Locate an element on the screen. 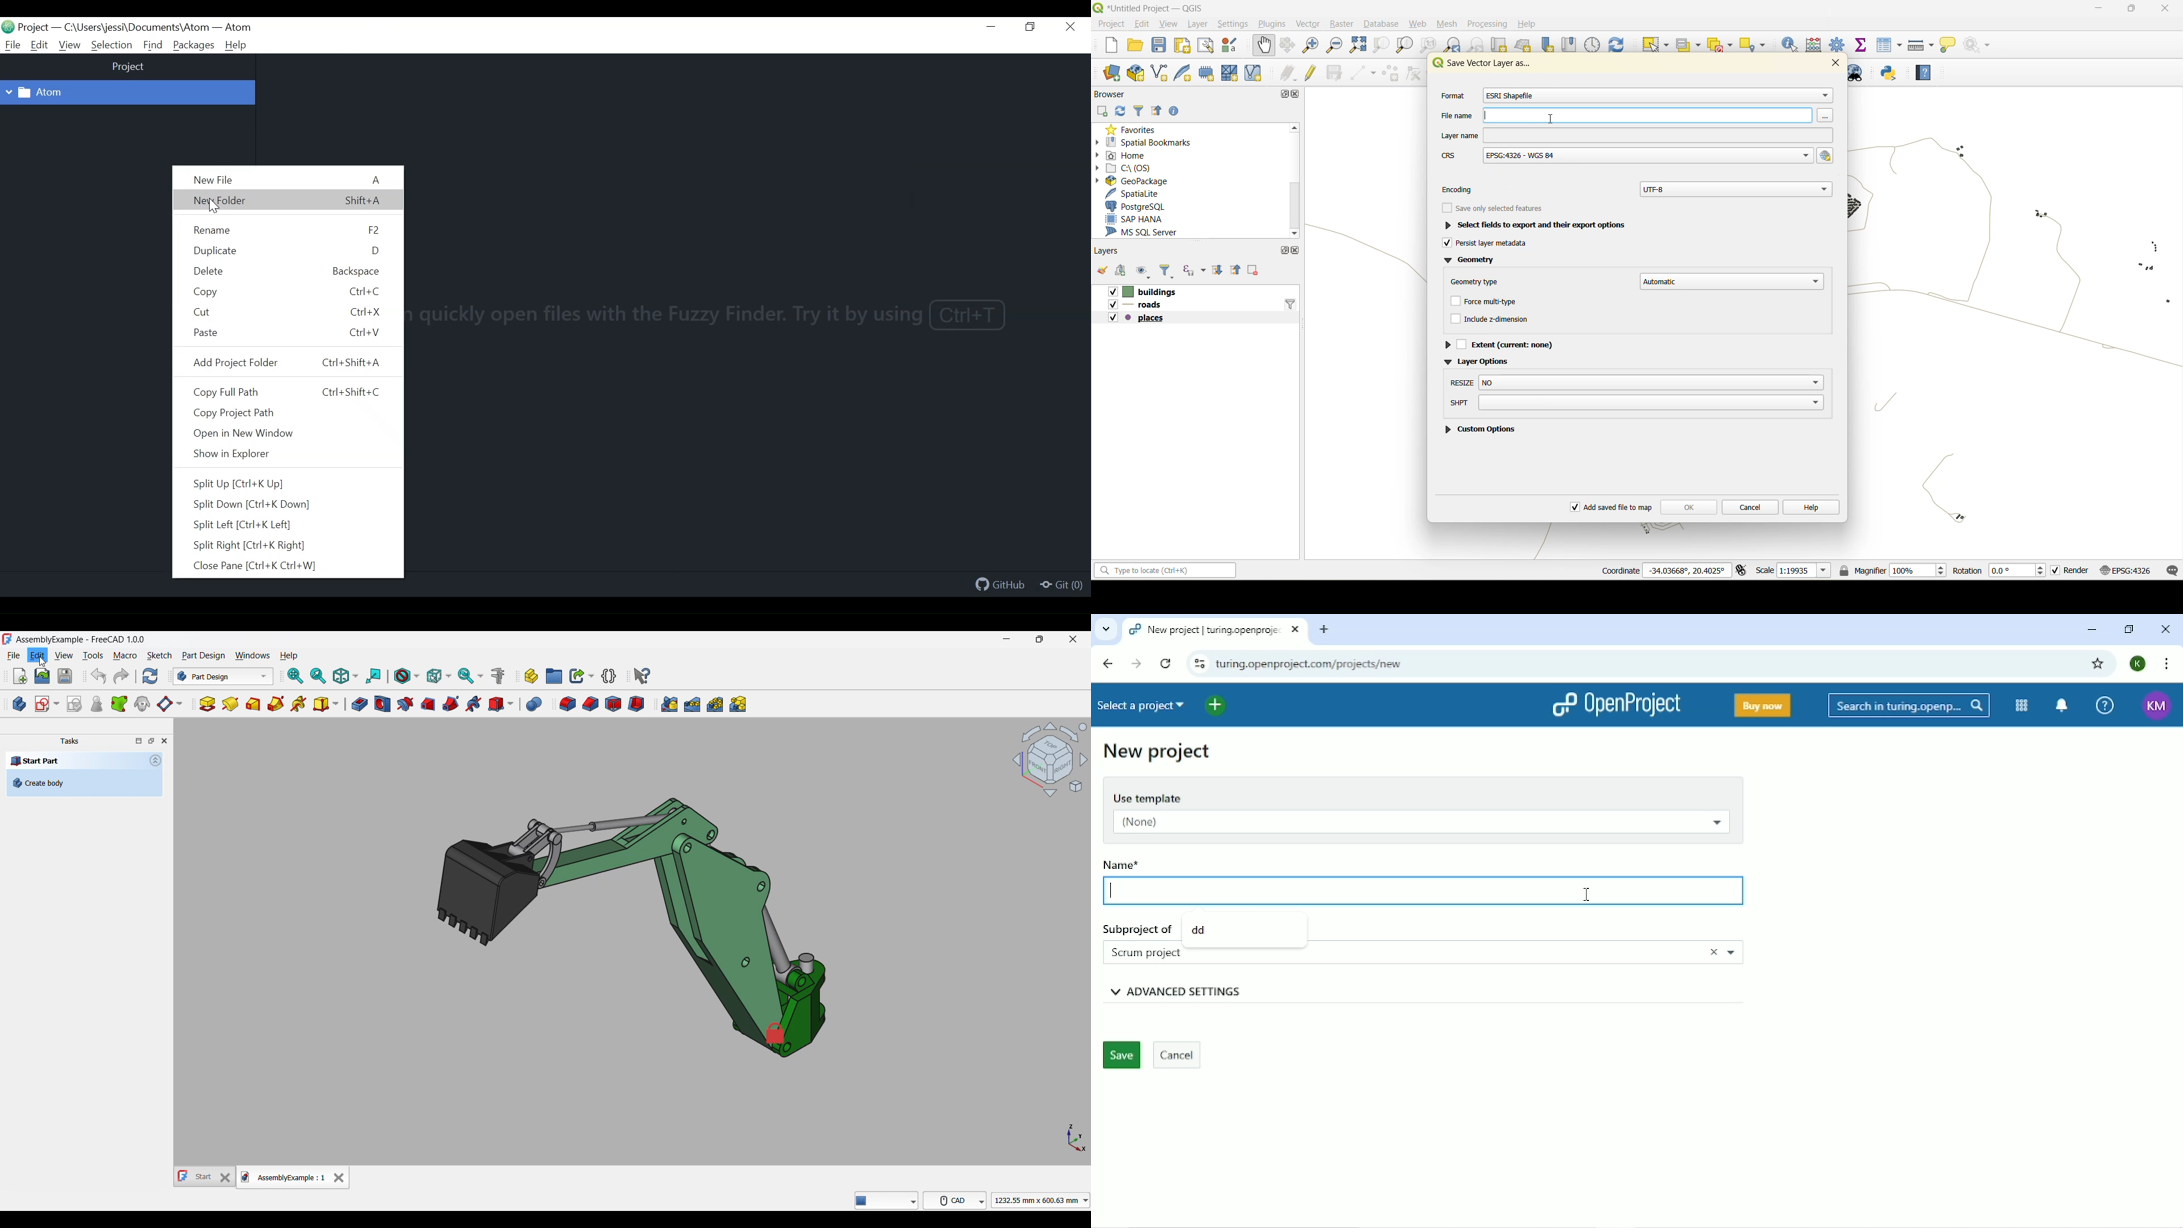 The height and width of the screenshot is (1232, 2184). Additive loft is located at coordinates (253, 704).